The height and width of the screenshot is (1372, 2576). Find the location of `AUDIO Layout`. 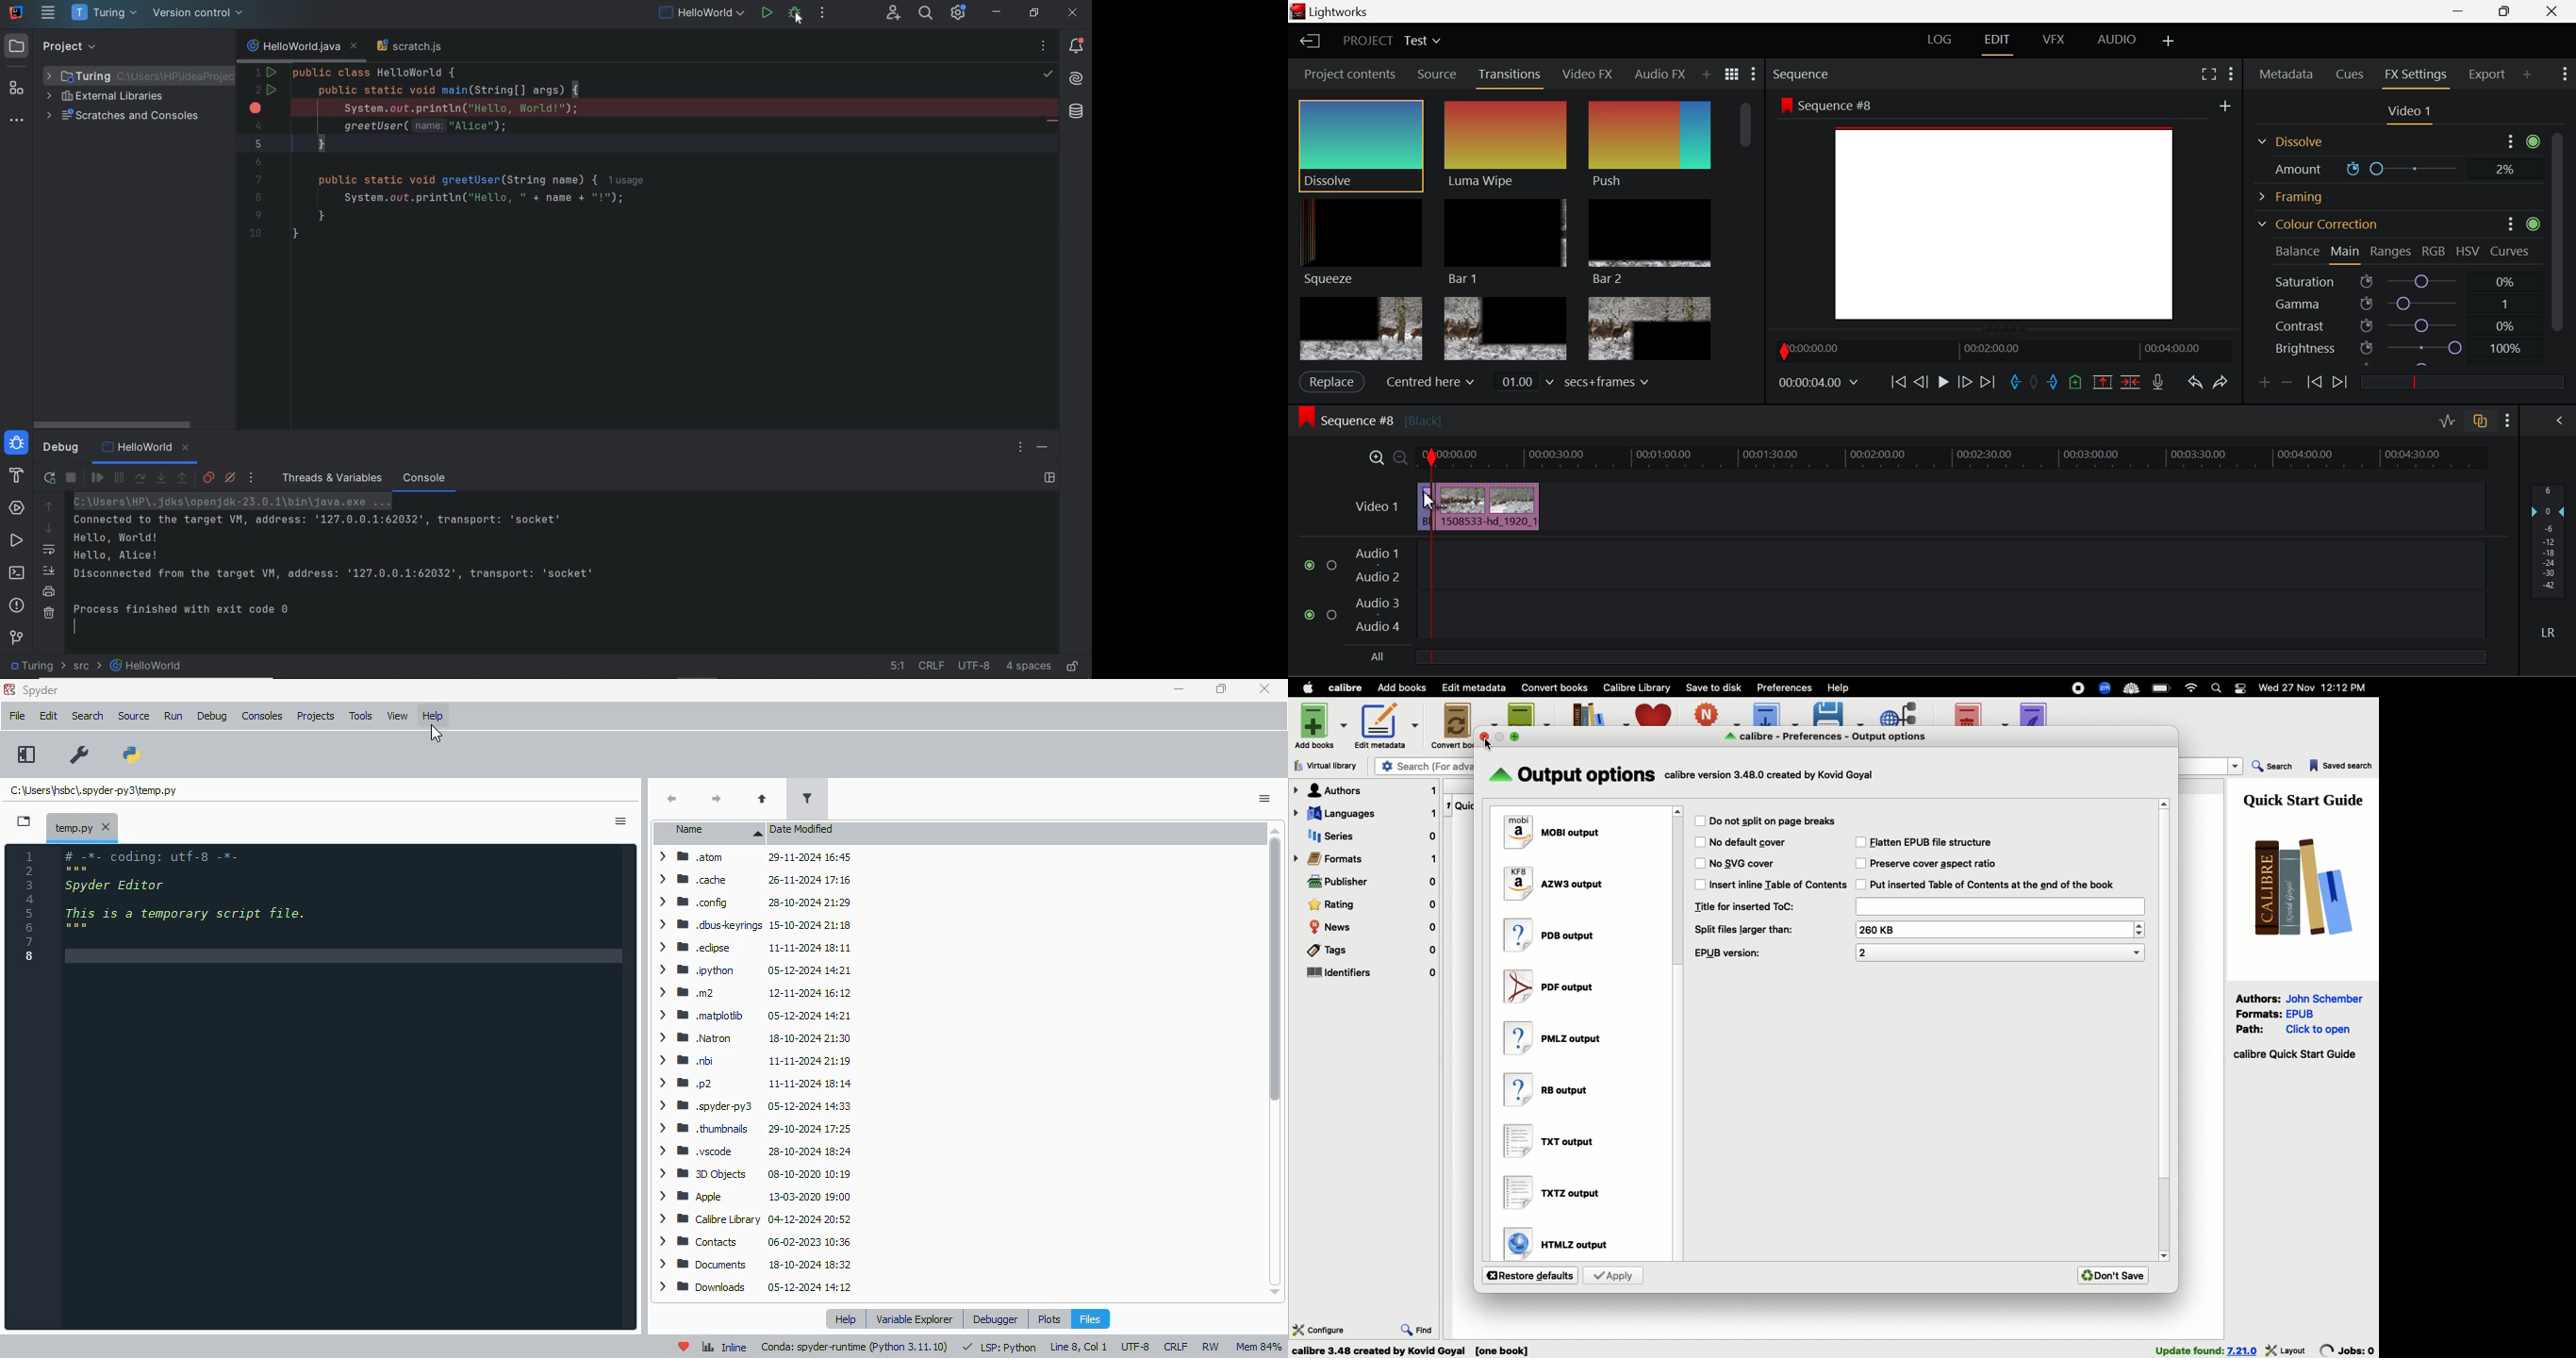

AUDIO Layout is located at coordinates (2116, 39).